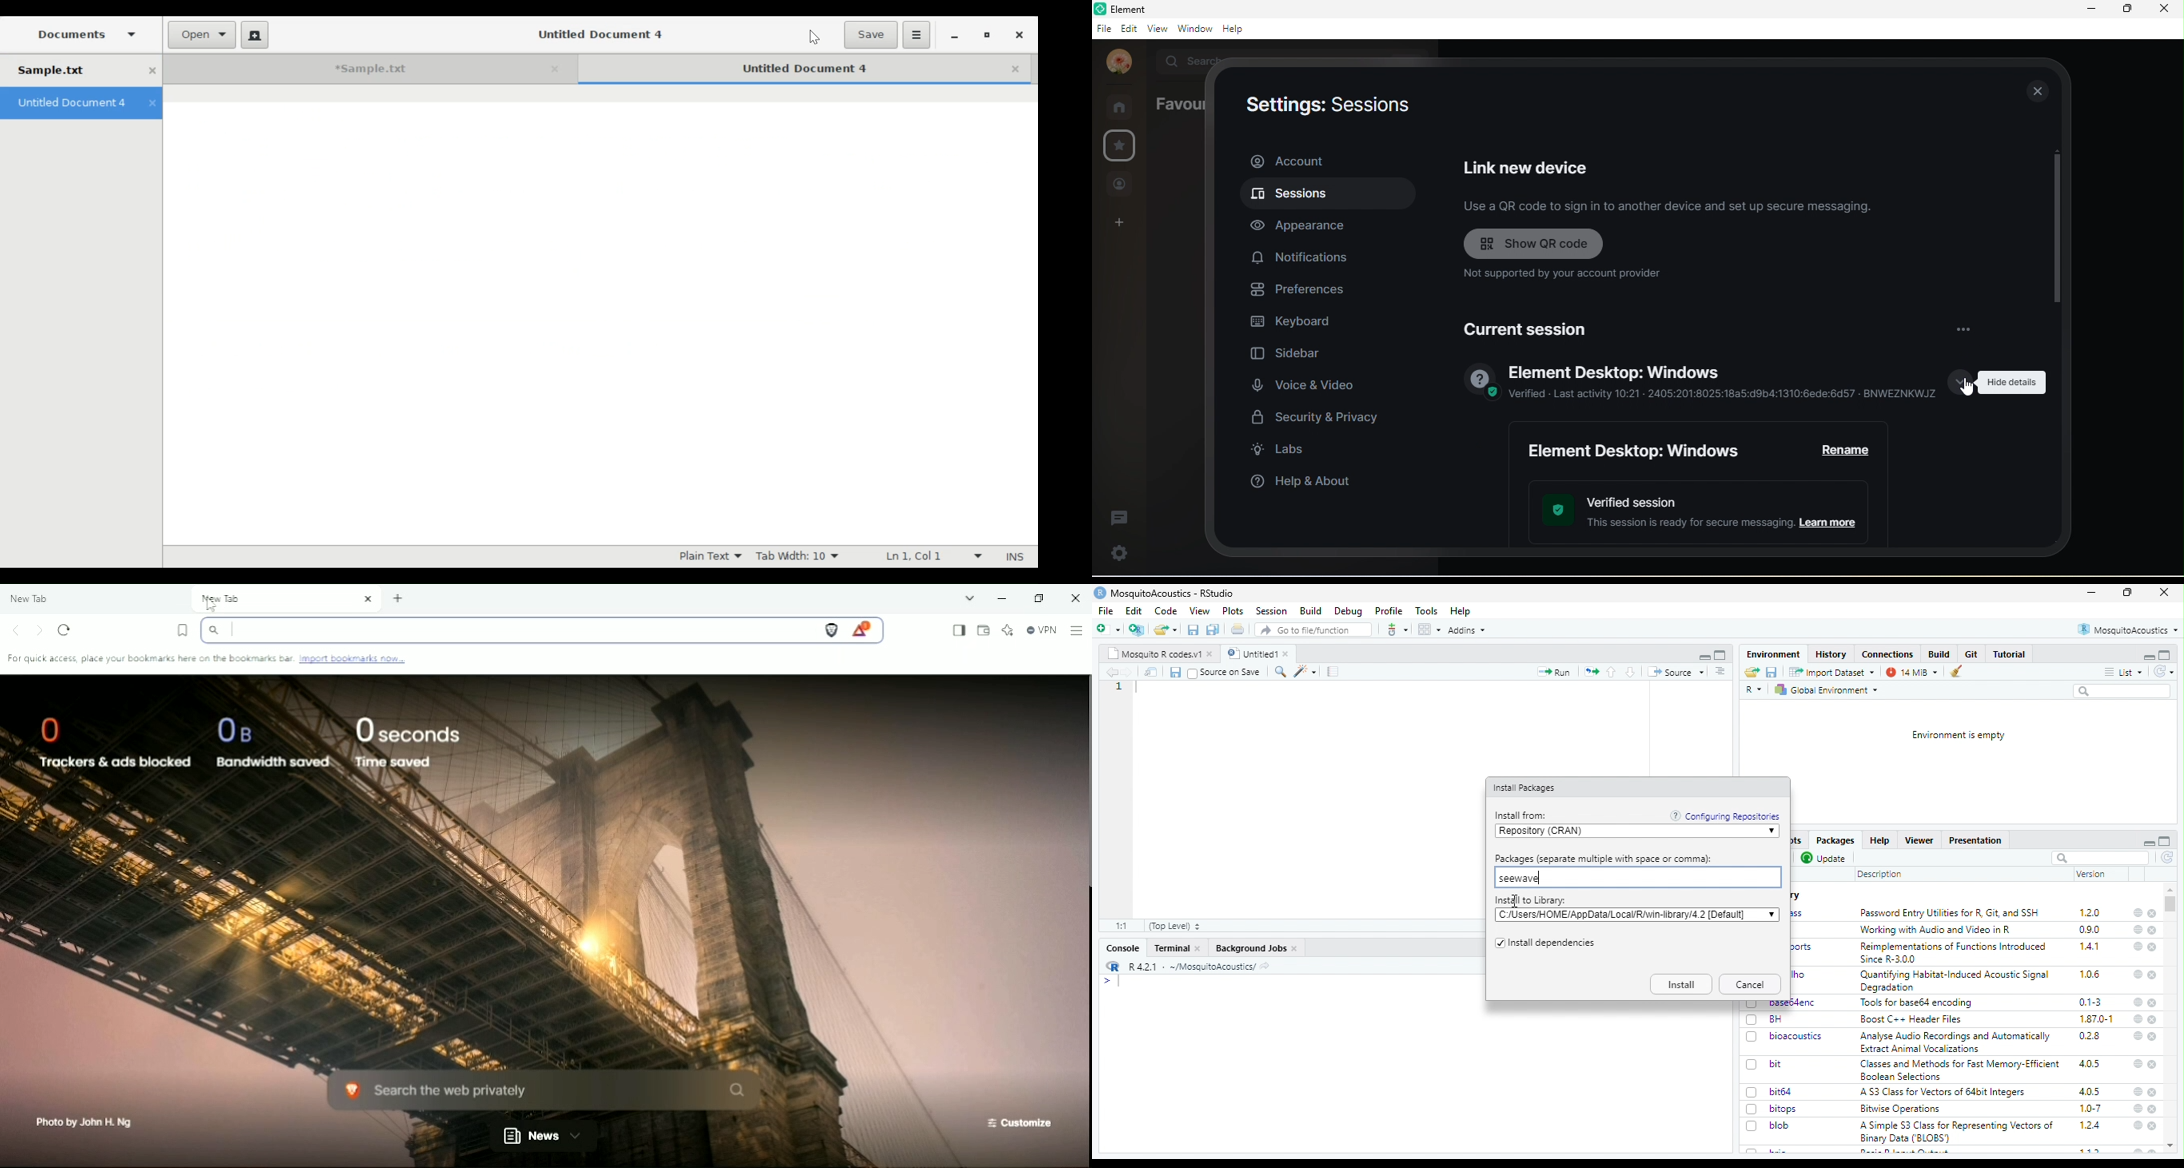 This screenshot has height=1176, width=2184. Describe the element at coordinates (1187, 59) in the screenshot. I see `search` at that location.